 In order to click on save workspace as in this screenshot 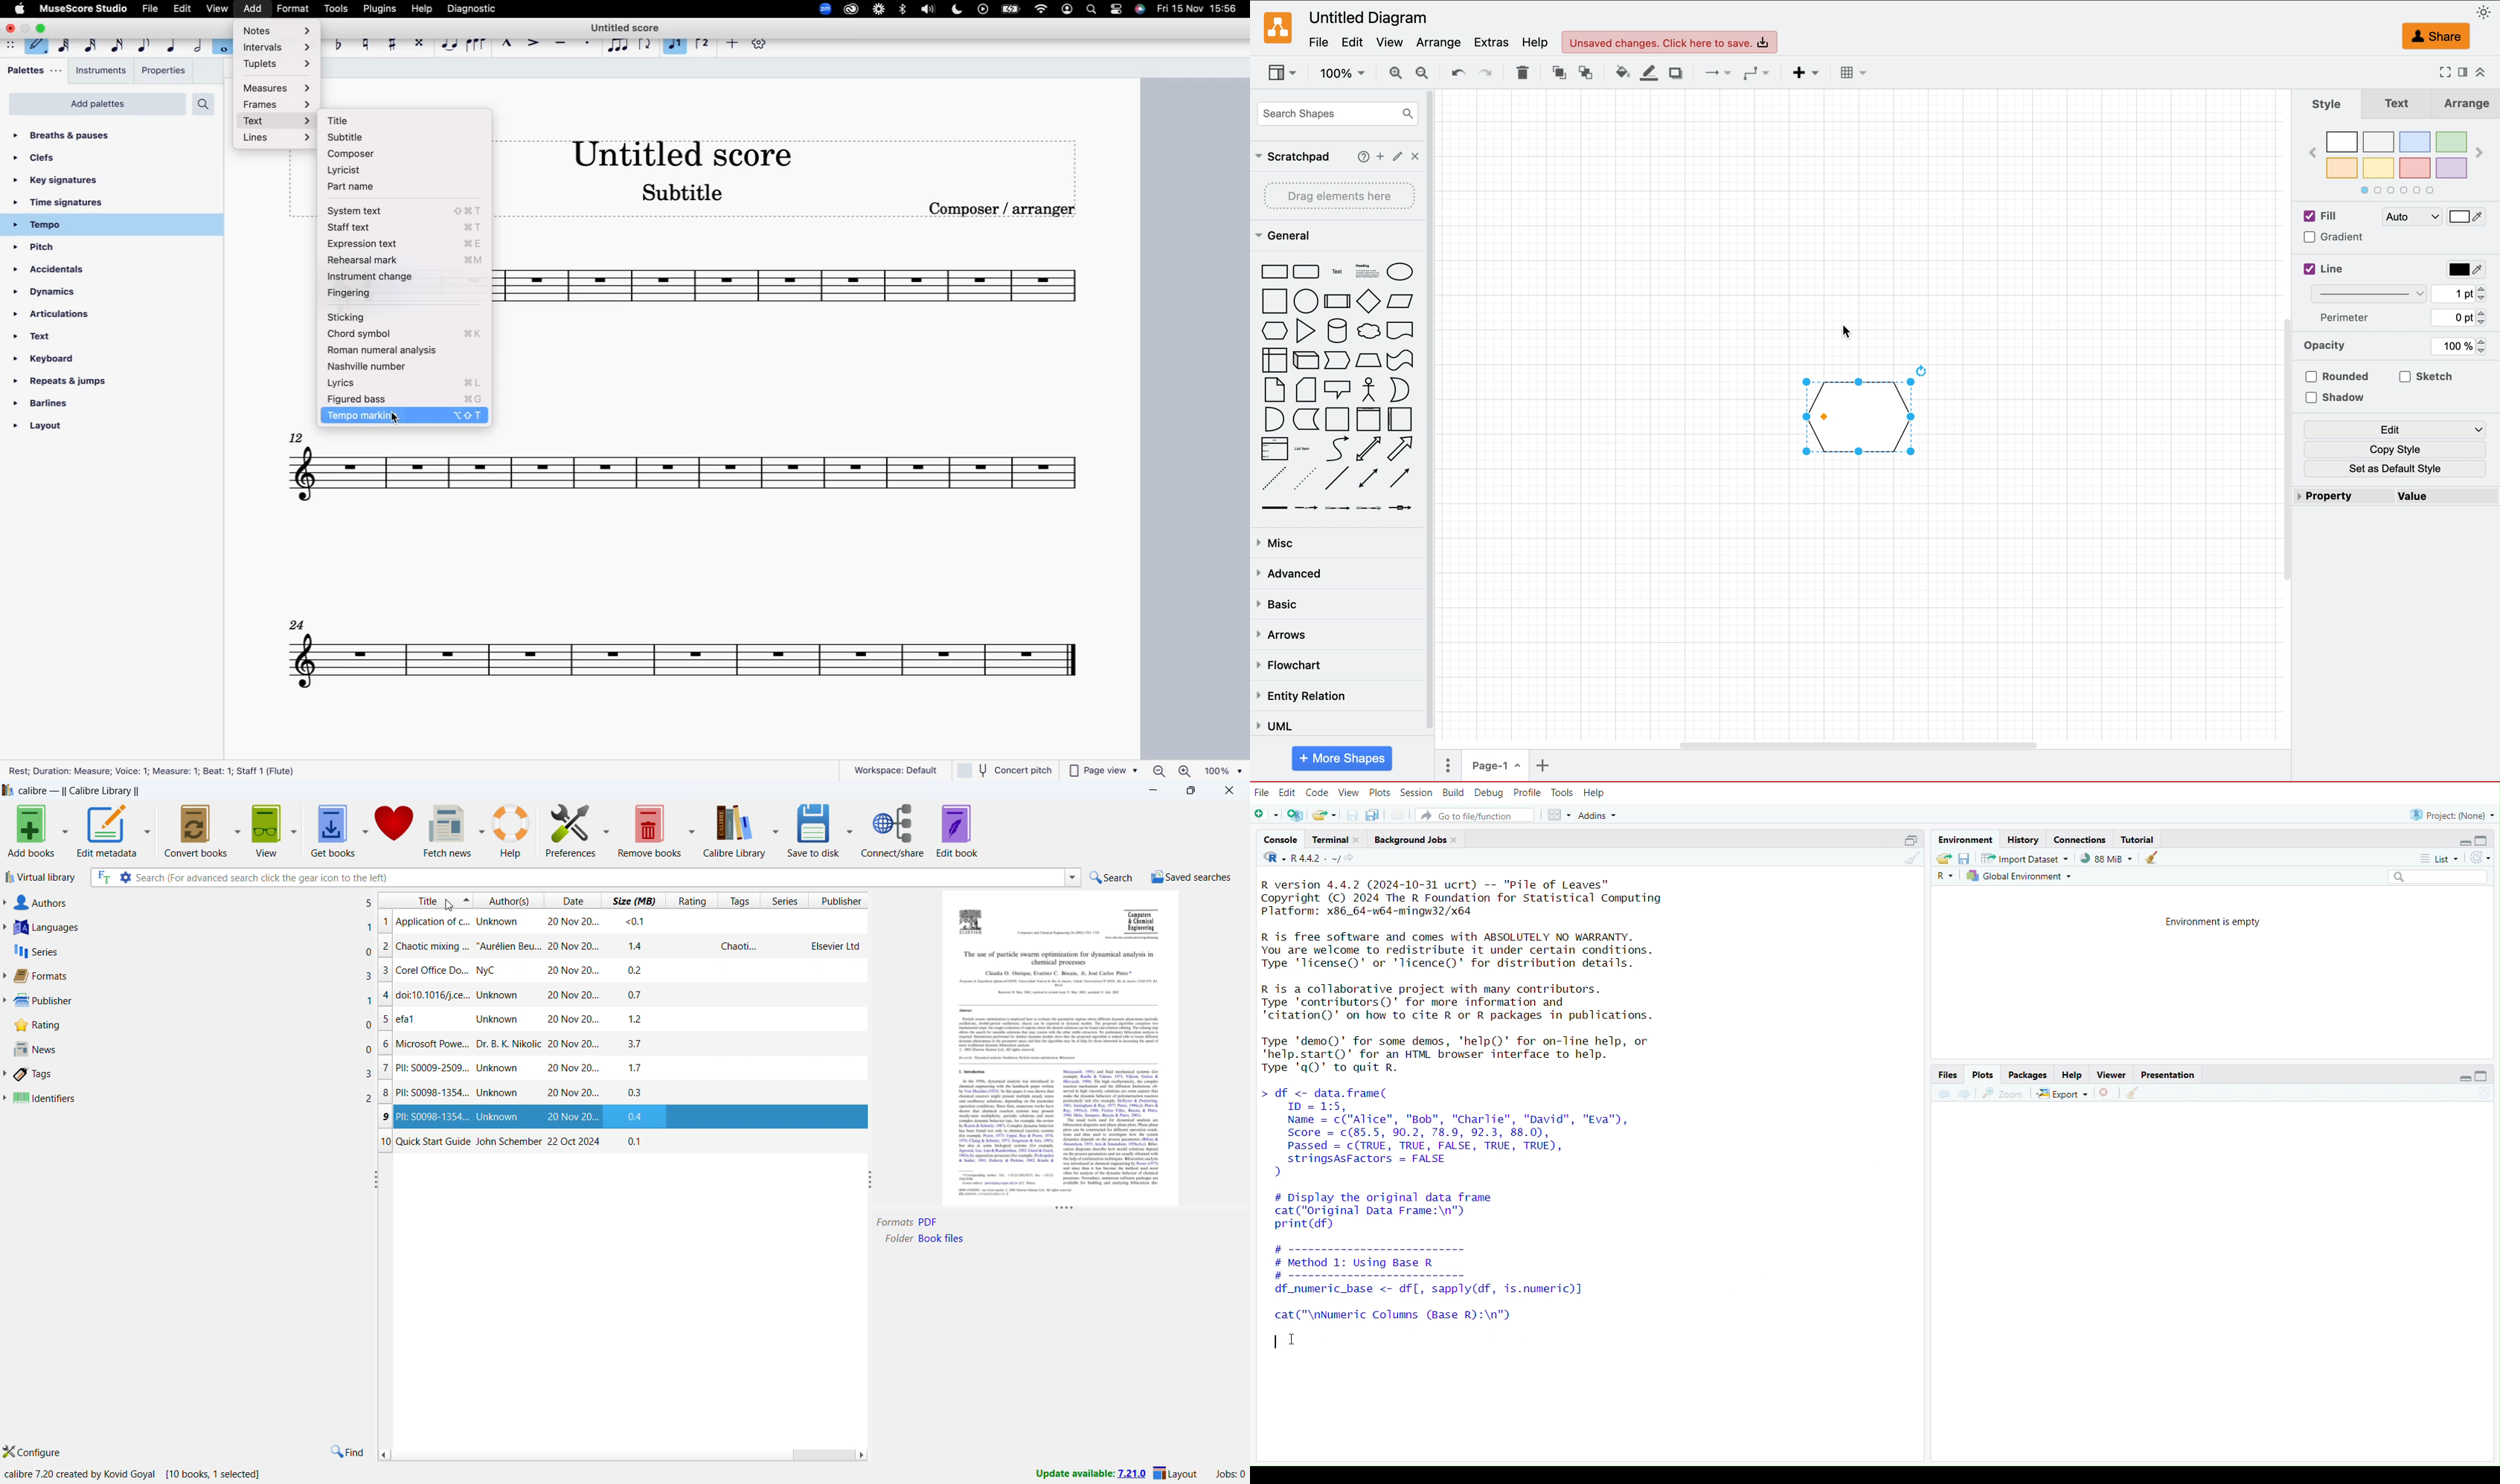, I will do `click(1967, 859)`.